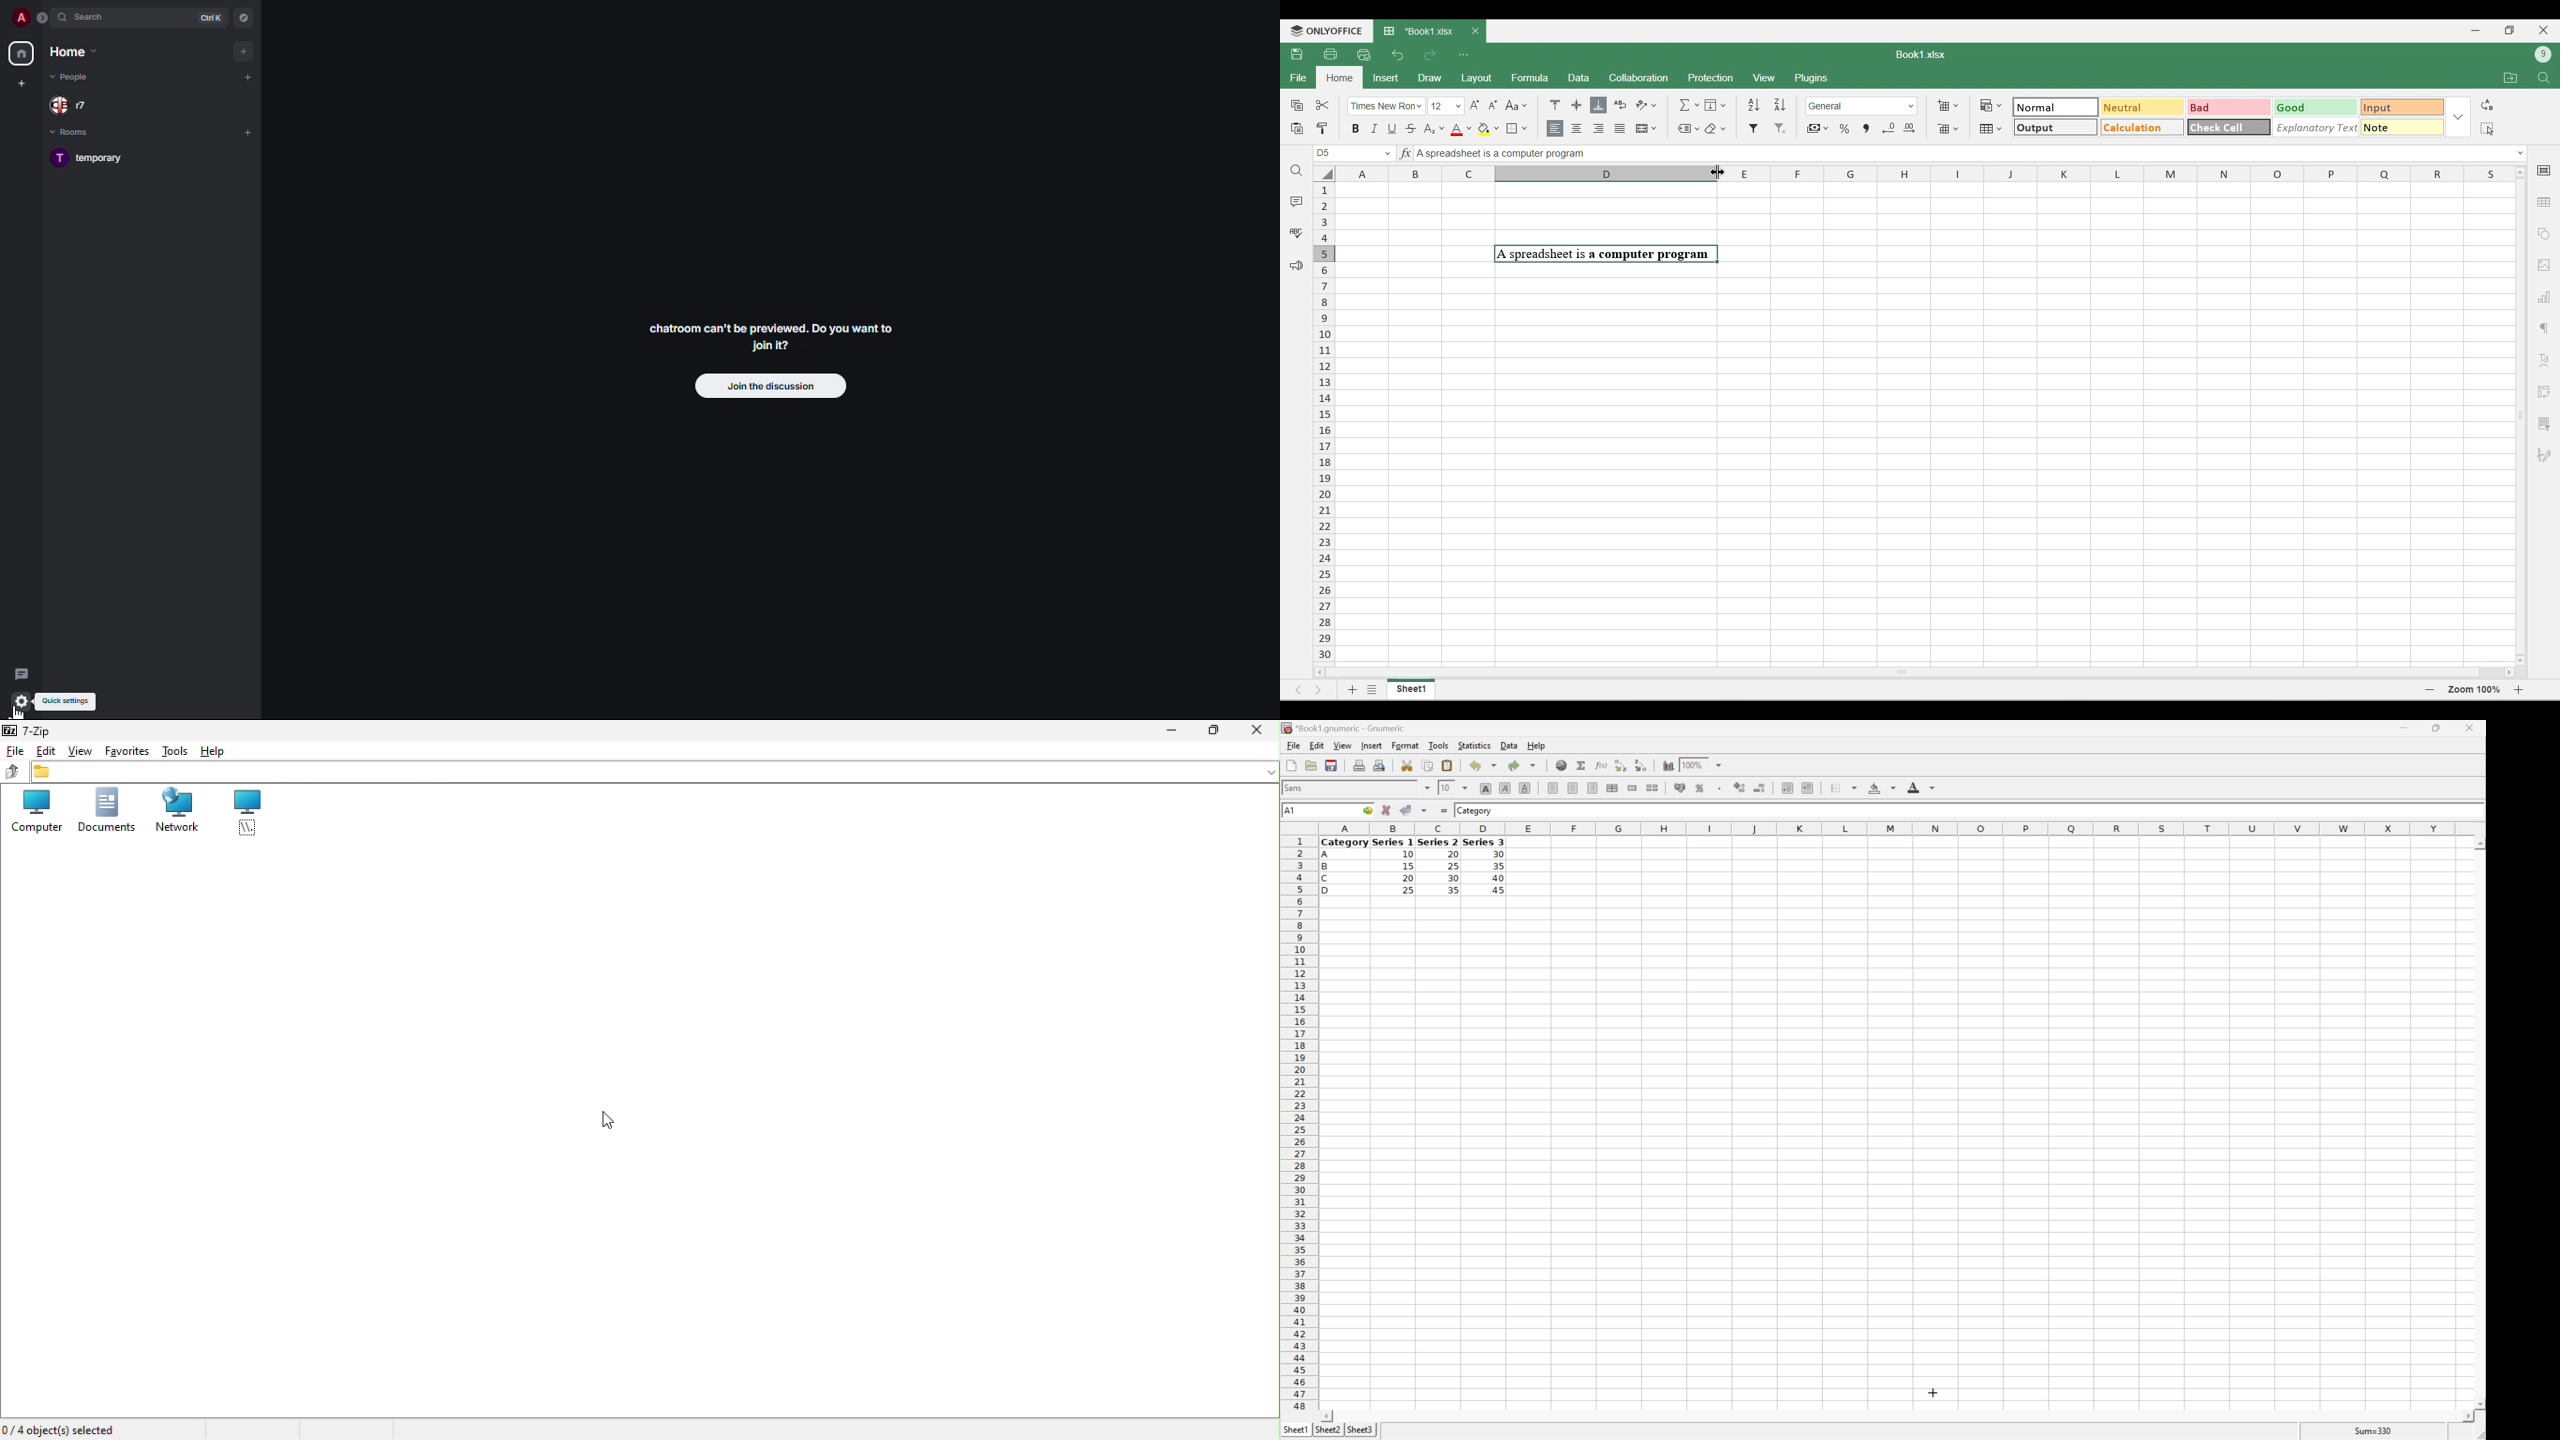 The image size is (2576, 1456). What do you see at coordinates (1498, 854) in the screenshot?
I see `30` at bounding box center [1498, 854].